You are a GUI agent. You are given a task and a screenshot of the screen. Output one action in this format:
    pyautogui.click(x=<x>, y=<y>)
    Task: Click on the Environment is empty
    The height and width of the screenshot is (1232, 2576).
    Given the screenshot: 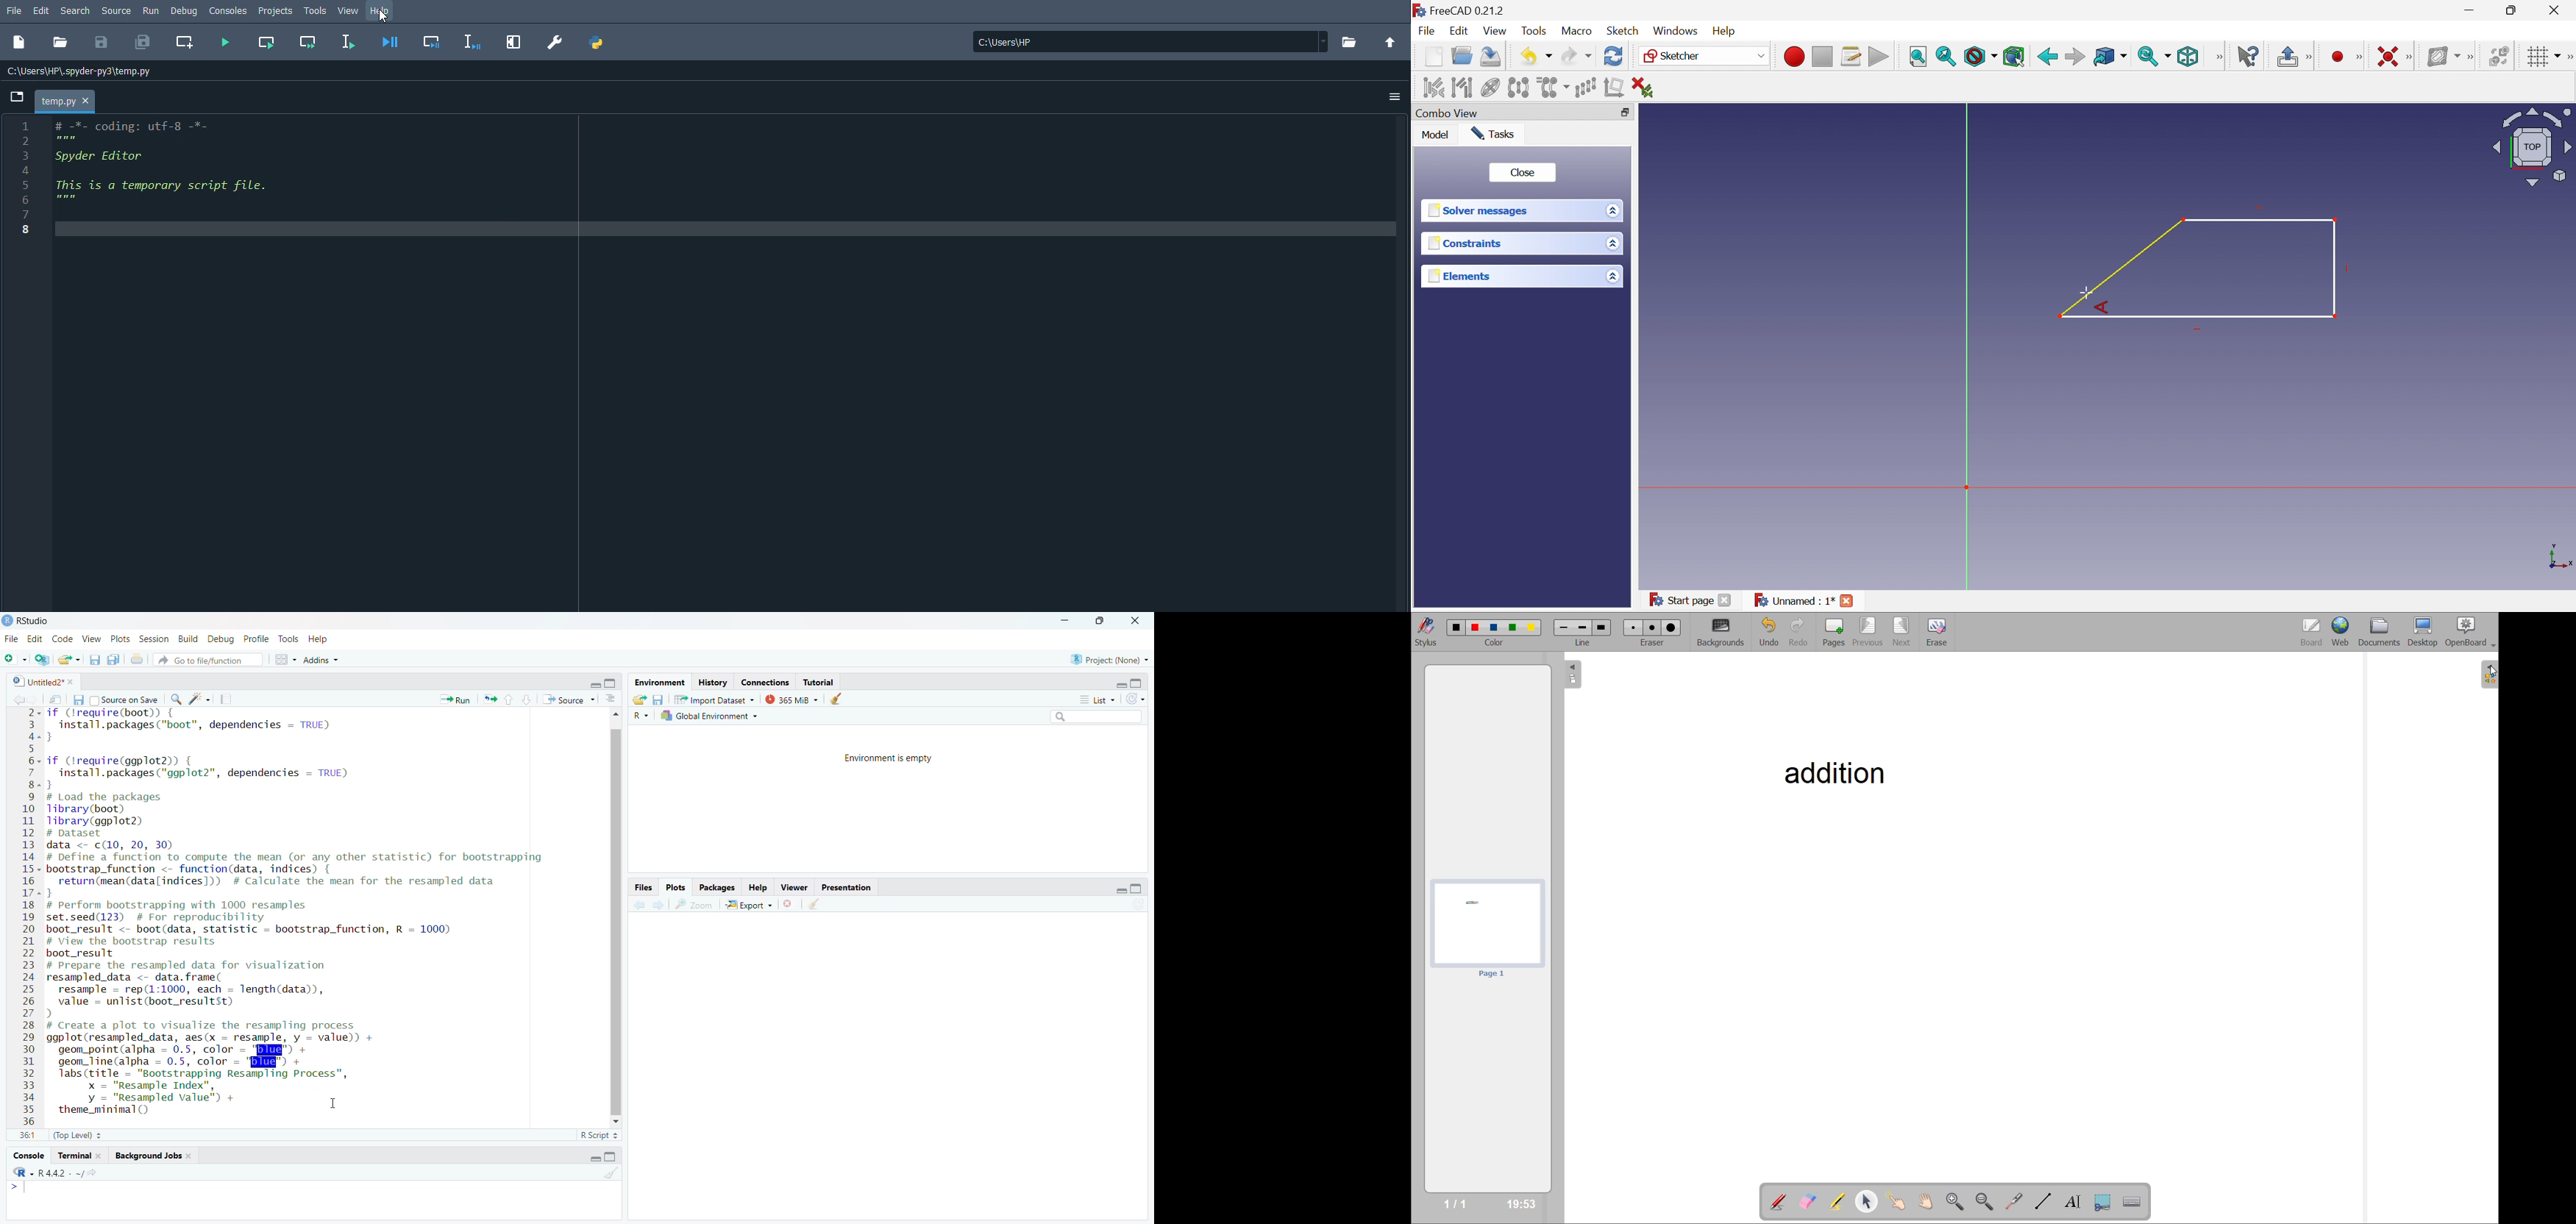 What is the action you would take?
    pyautogui.click(x=890, y=760)
    